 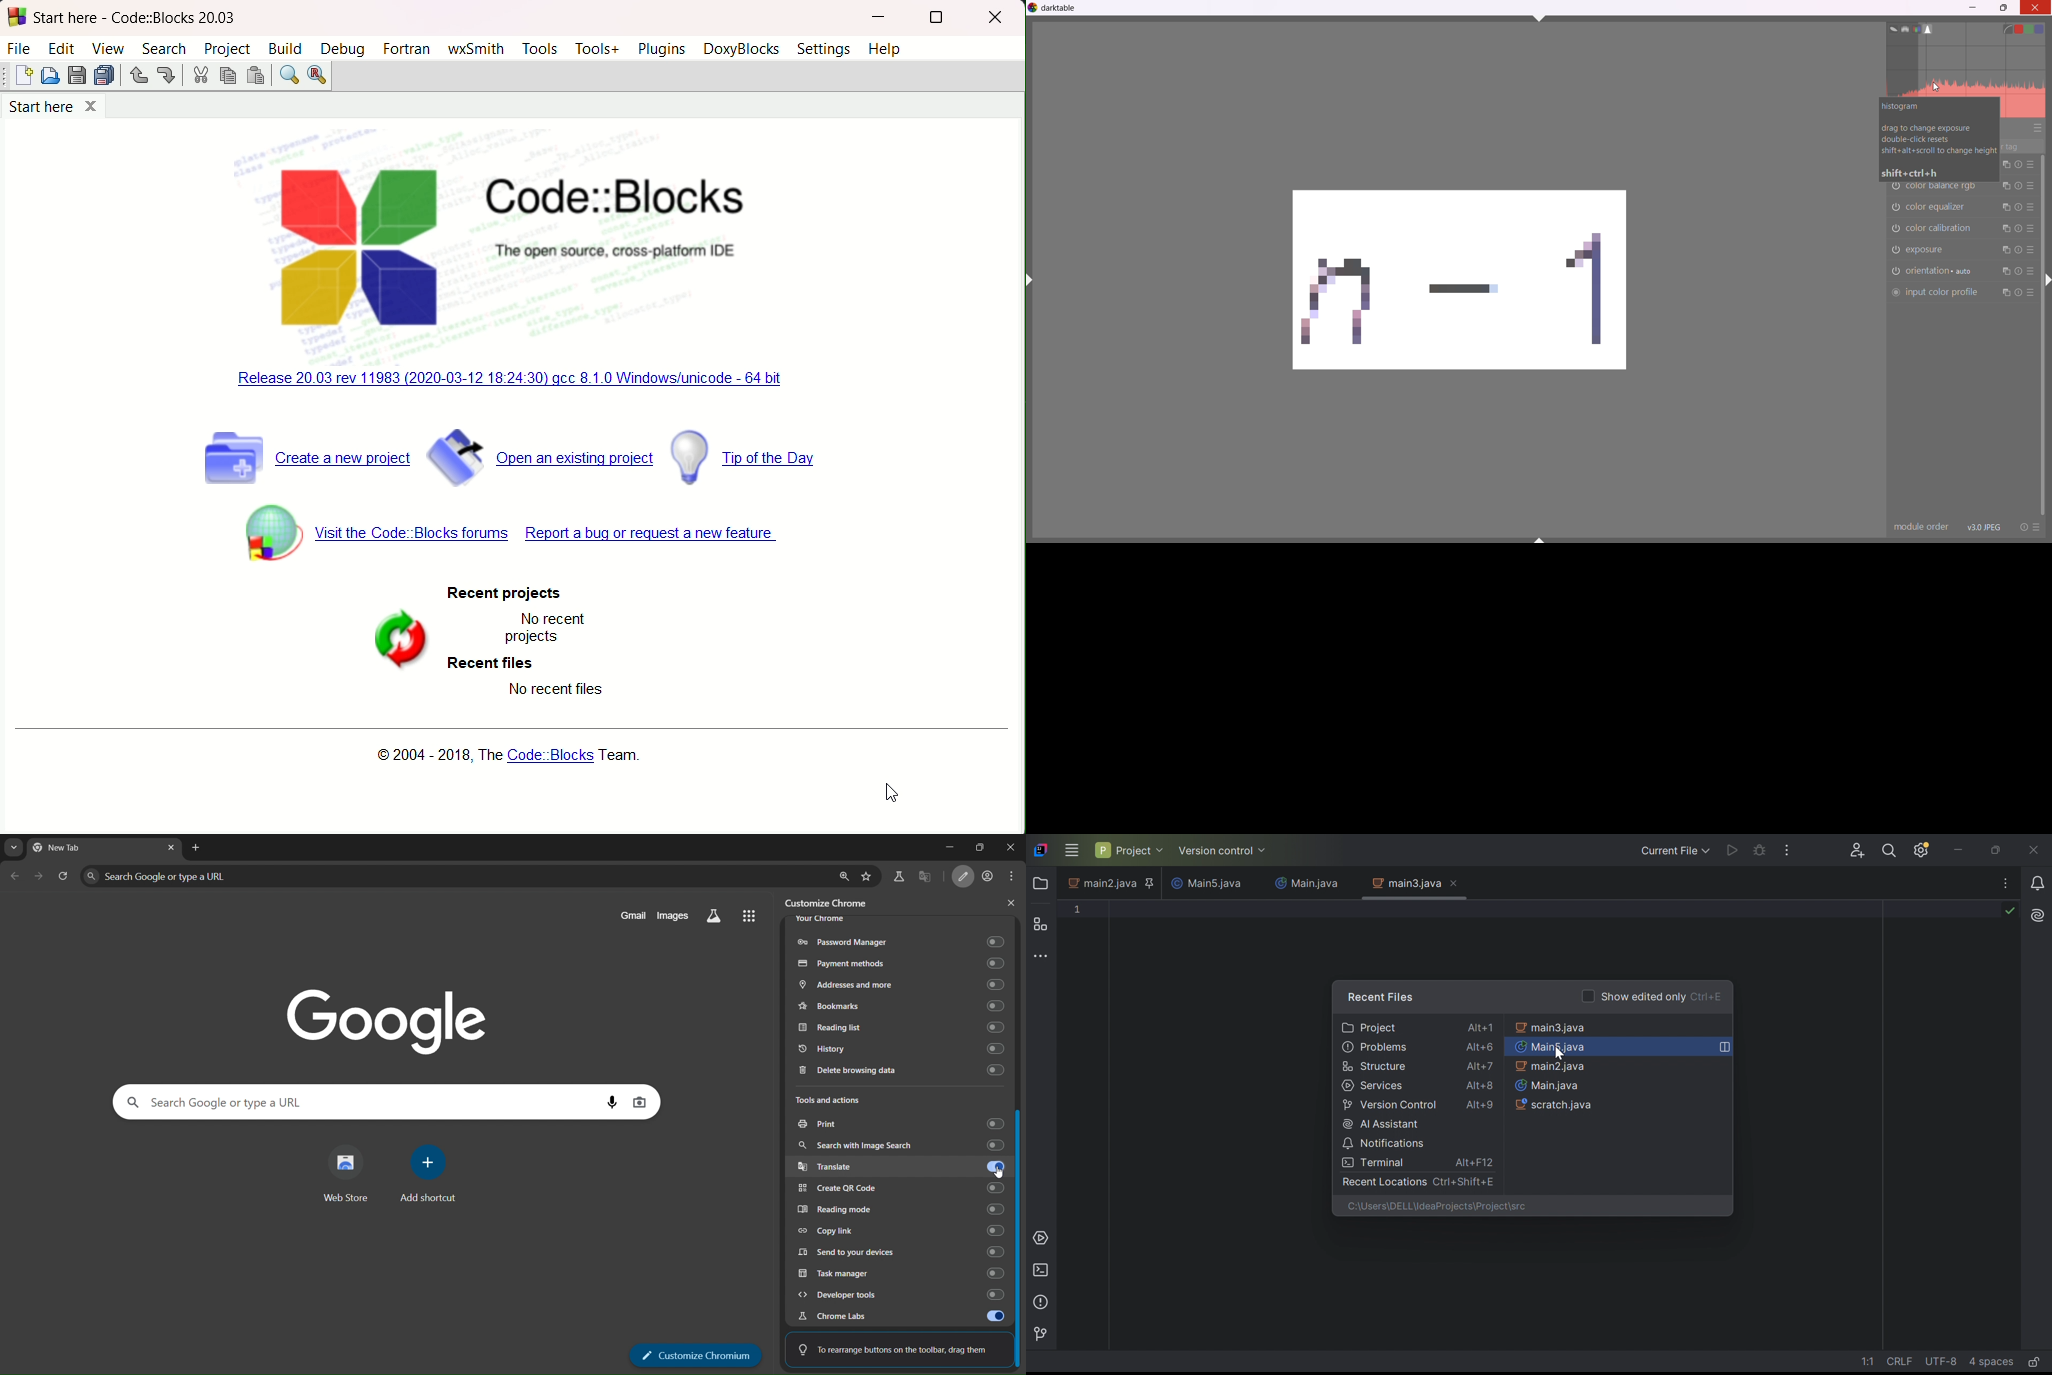 I want to click on Project, so click(x=1368, y=1027).